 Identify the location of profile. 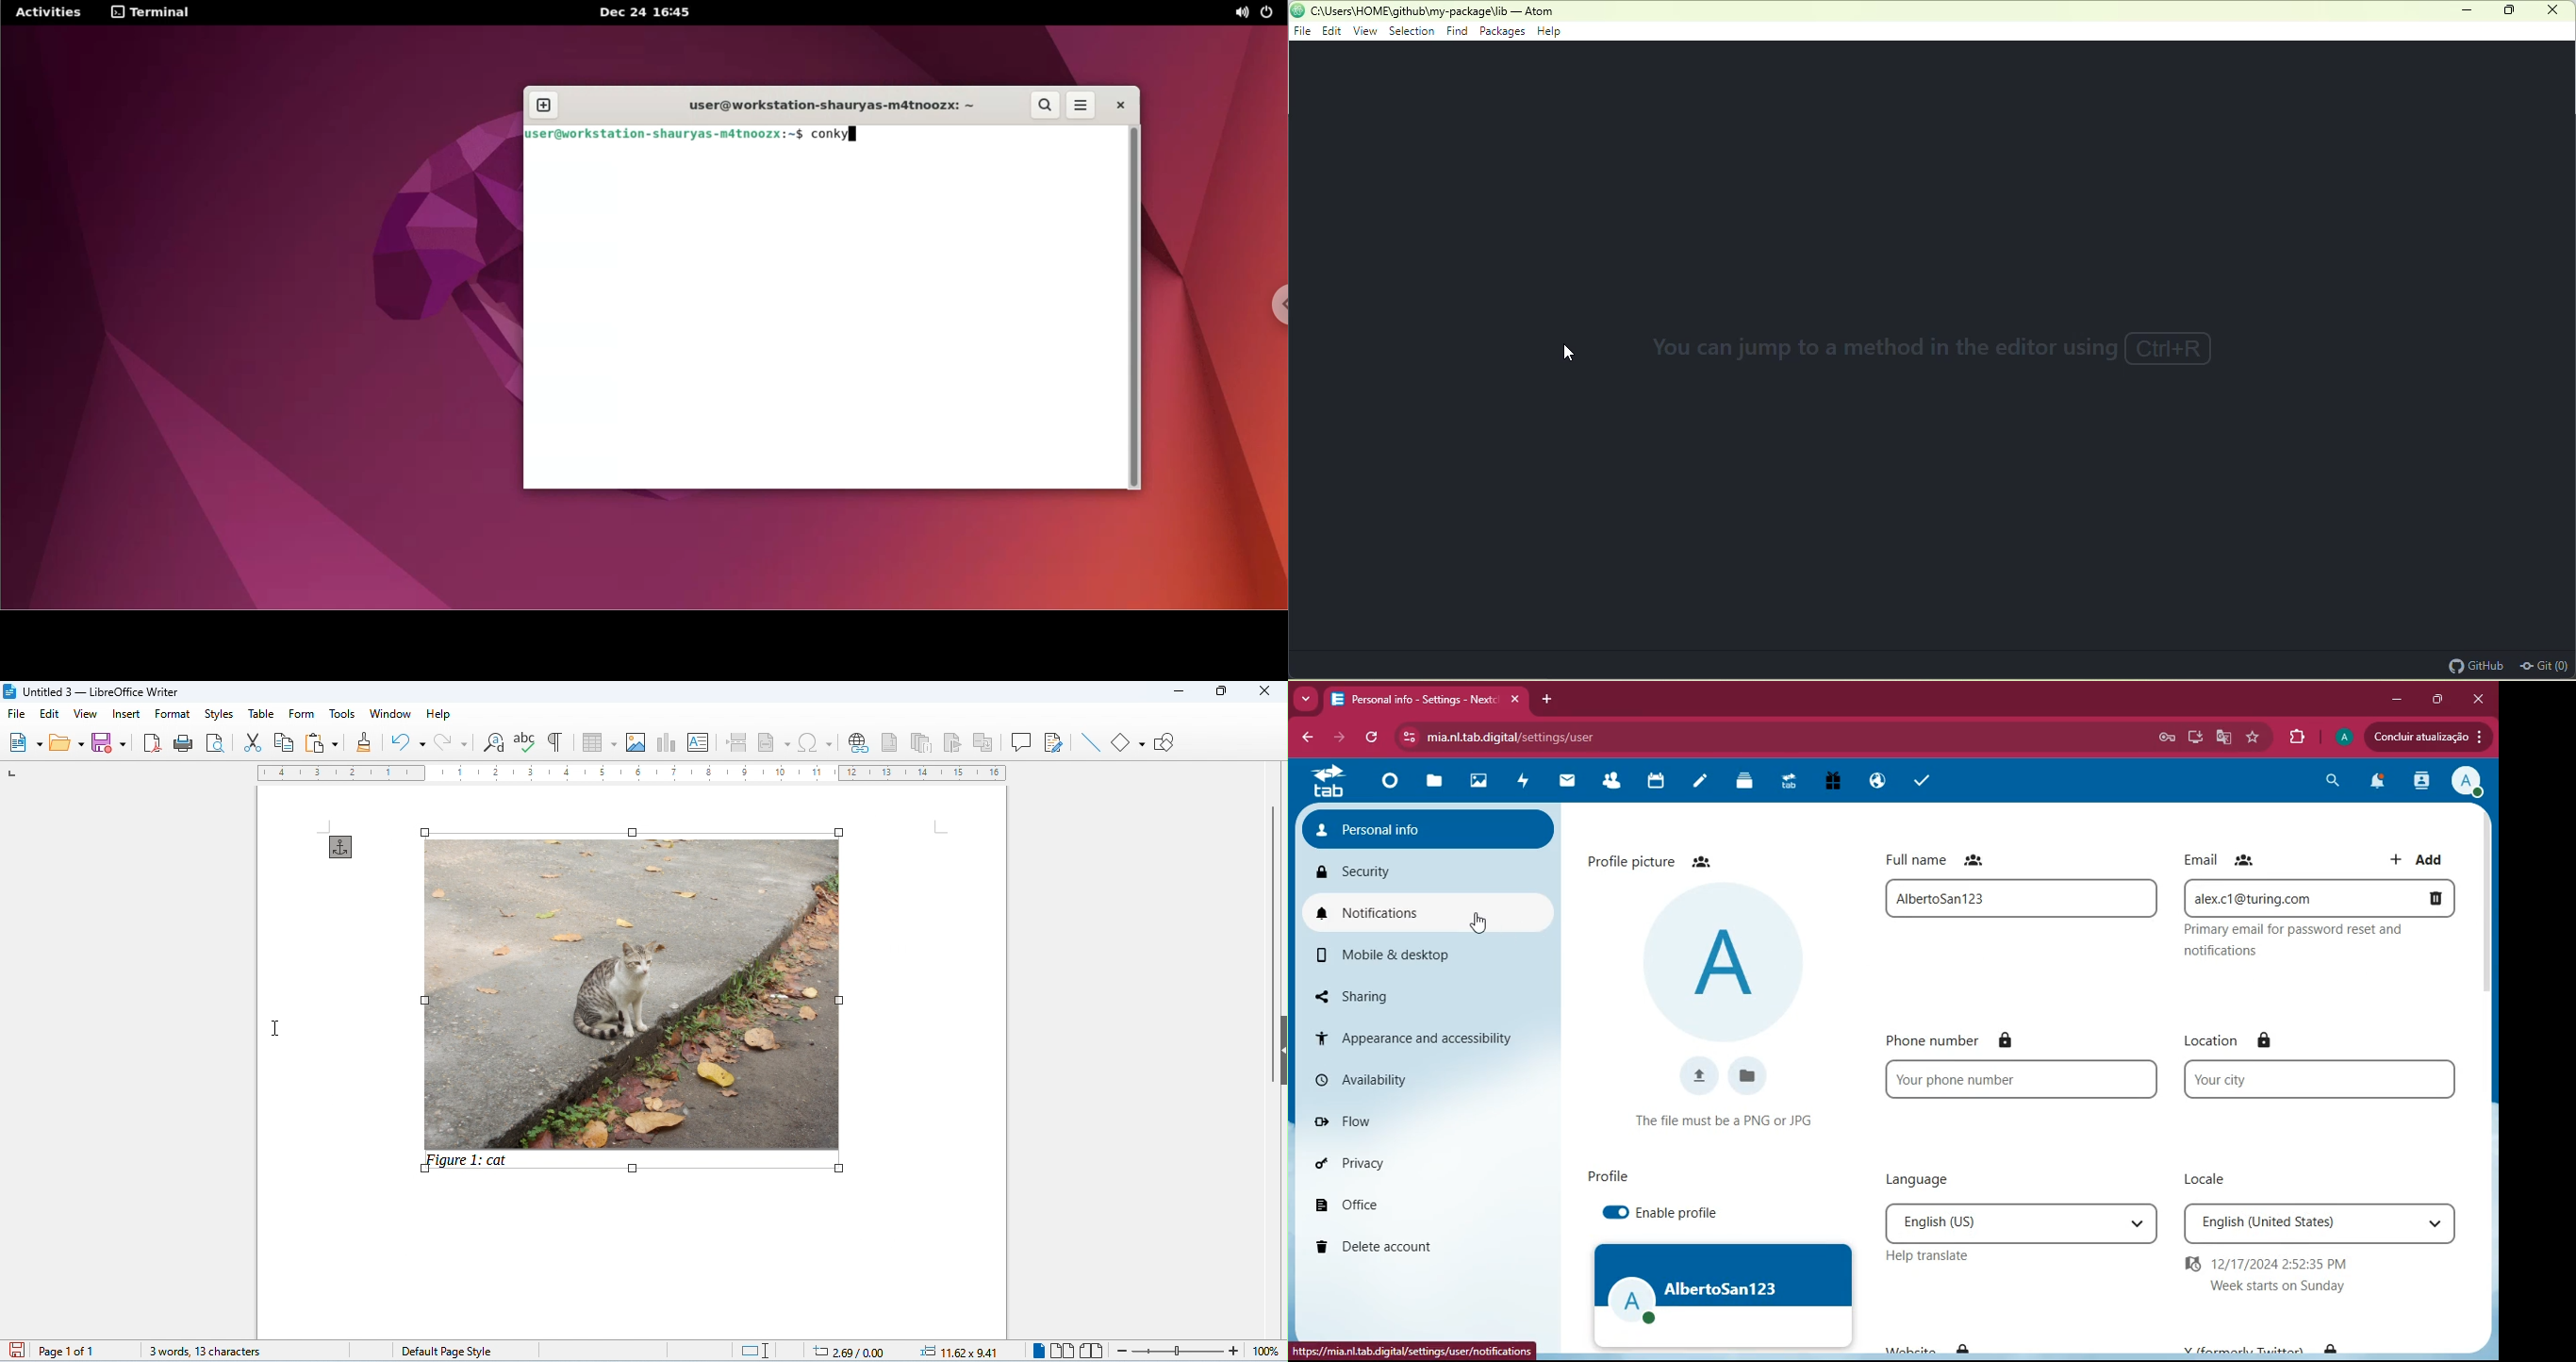
(2468, 780).